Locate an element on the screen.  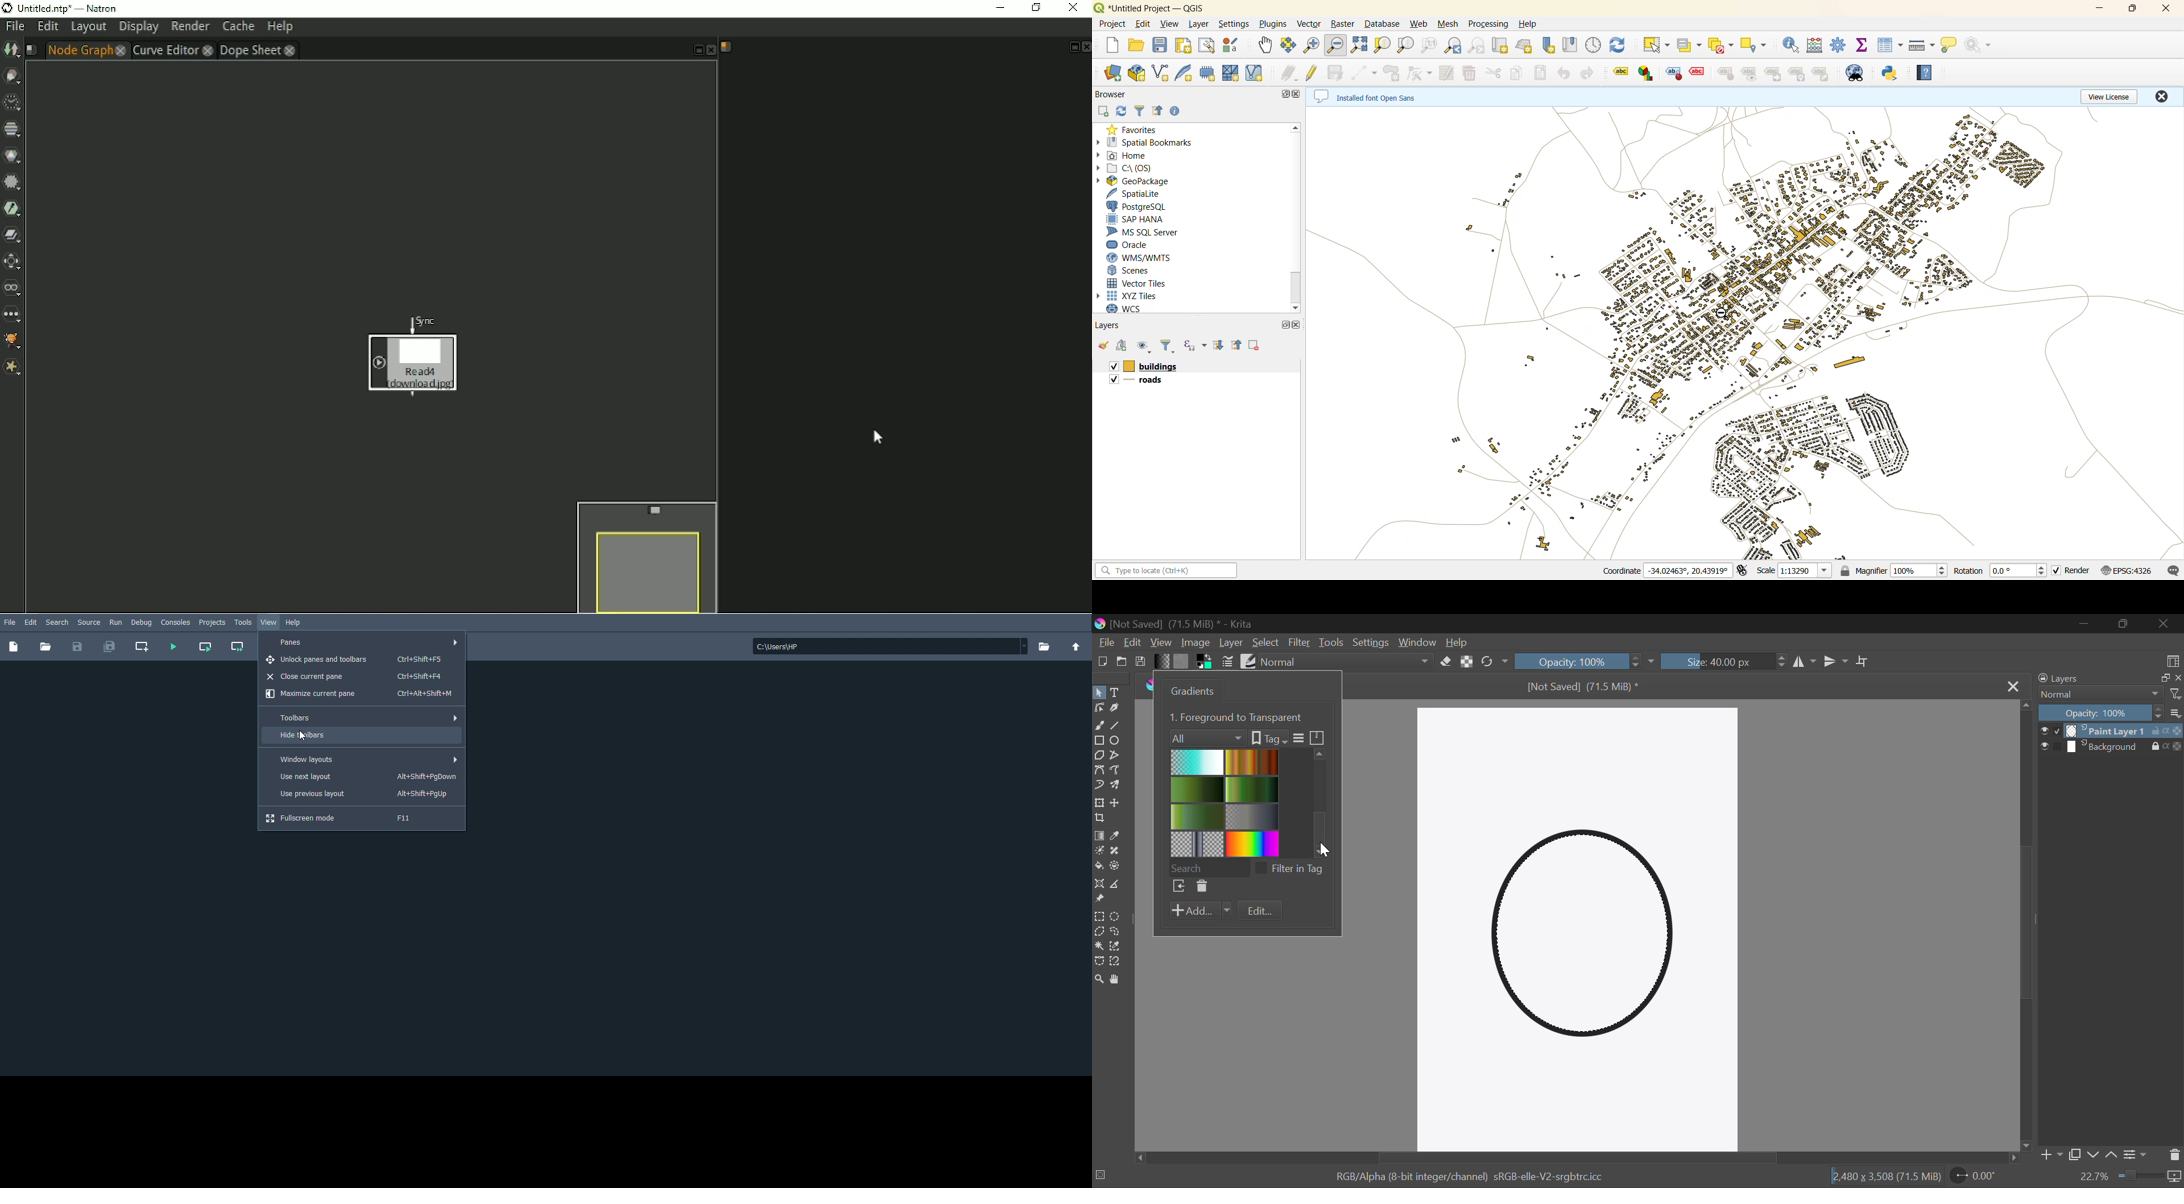
Projects is located at coordinates (213, 623).